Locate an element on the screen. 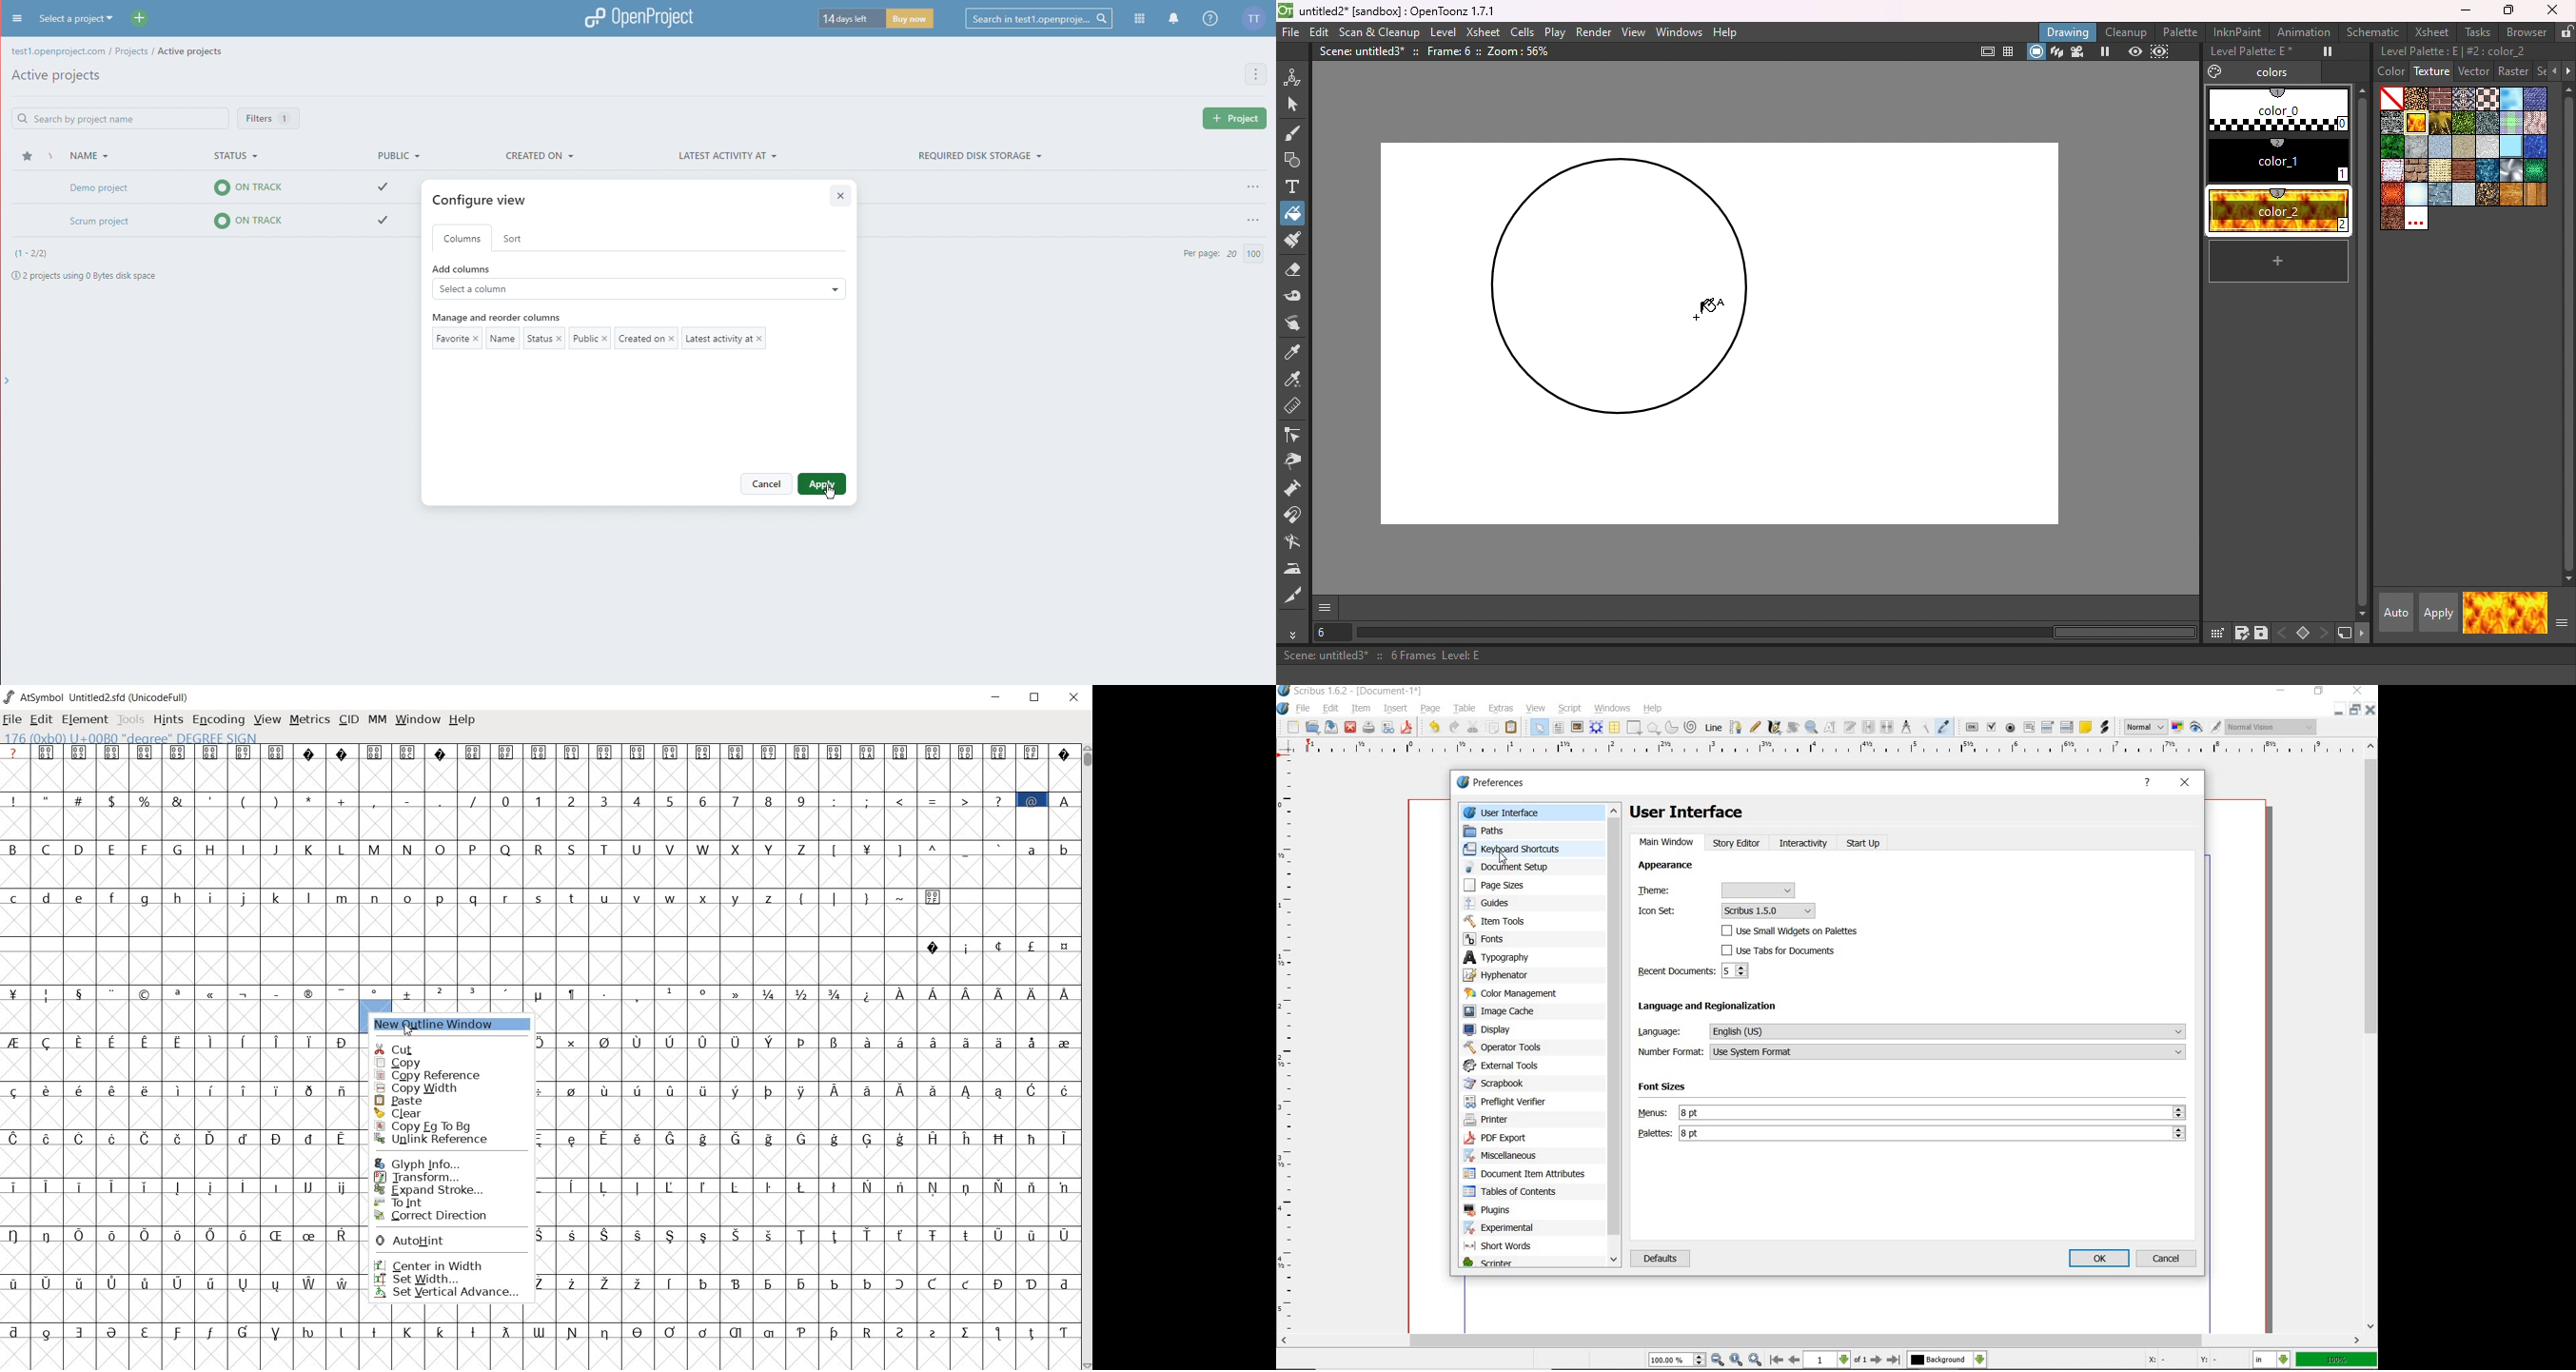 The image size is (2576, 1372). ruler is located at coordinates (1288, 1047).